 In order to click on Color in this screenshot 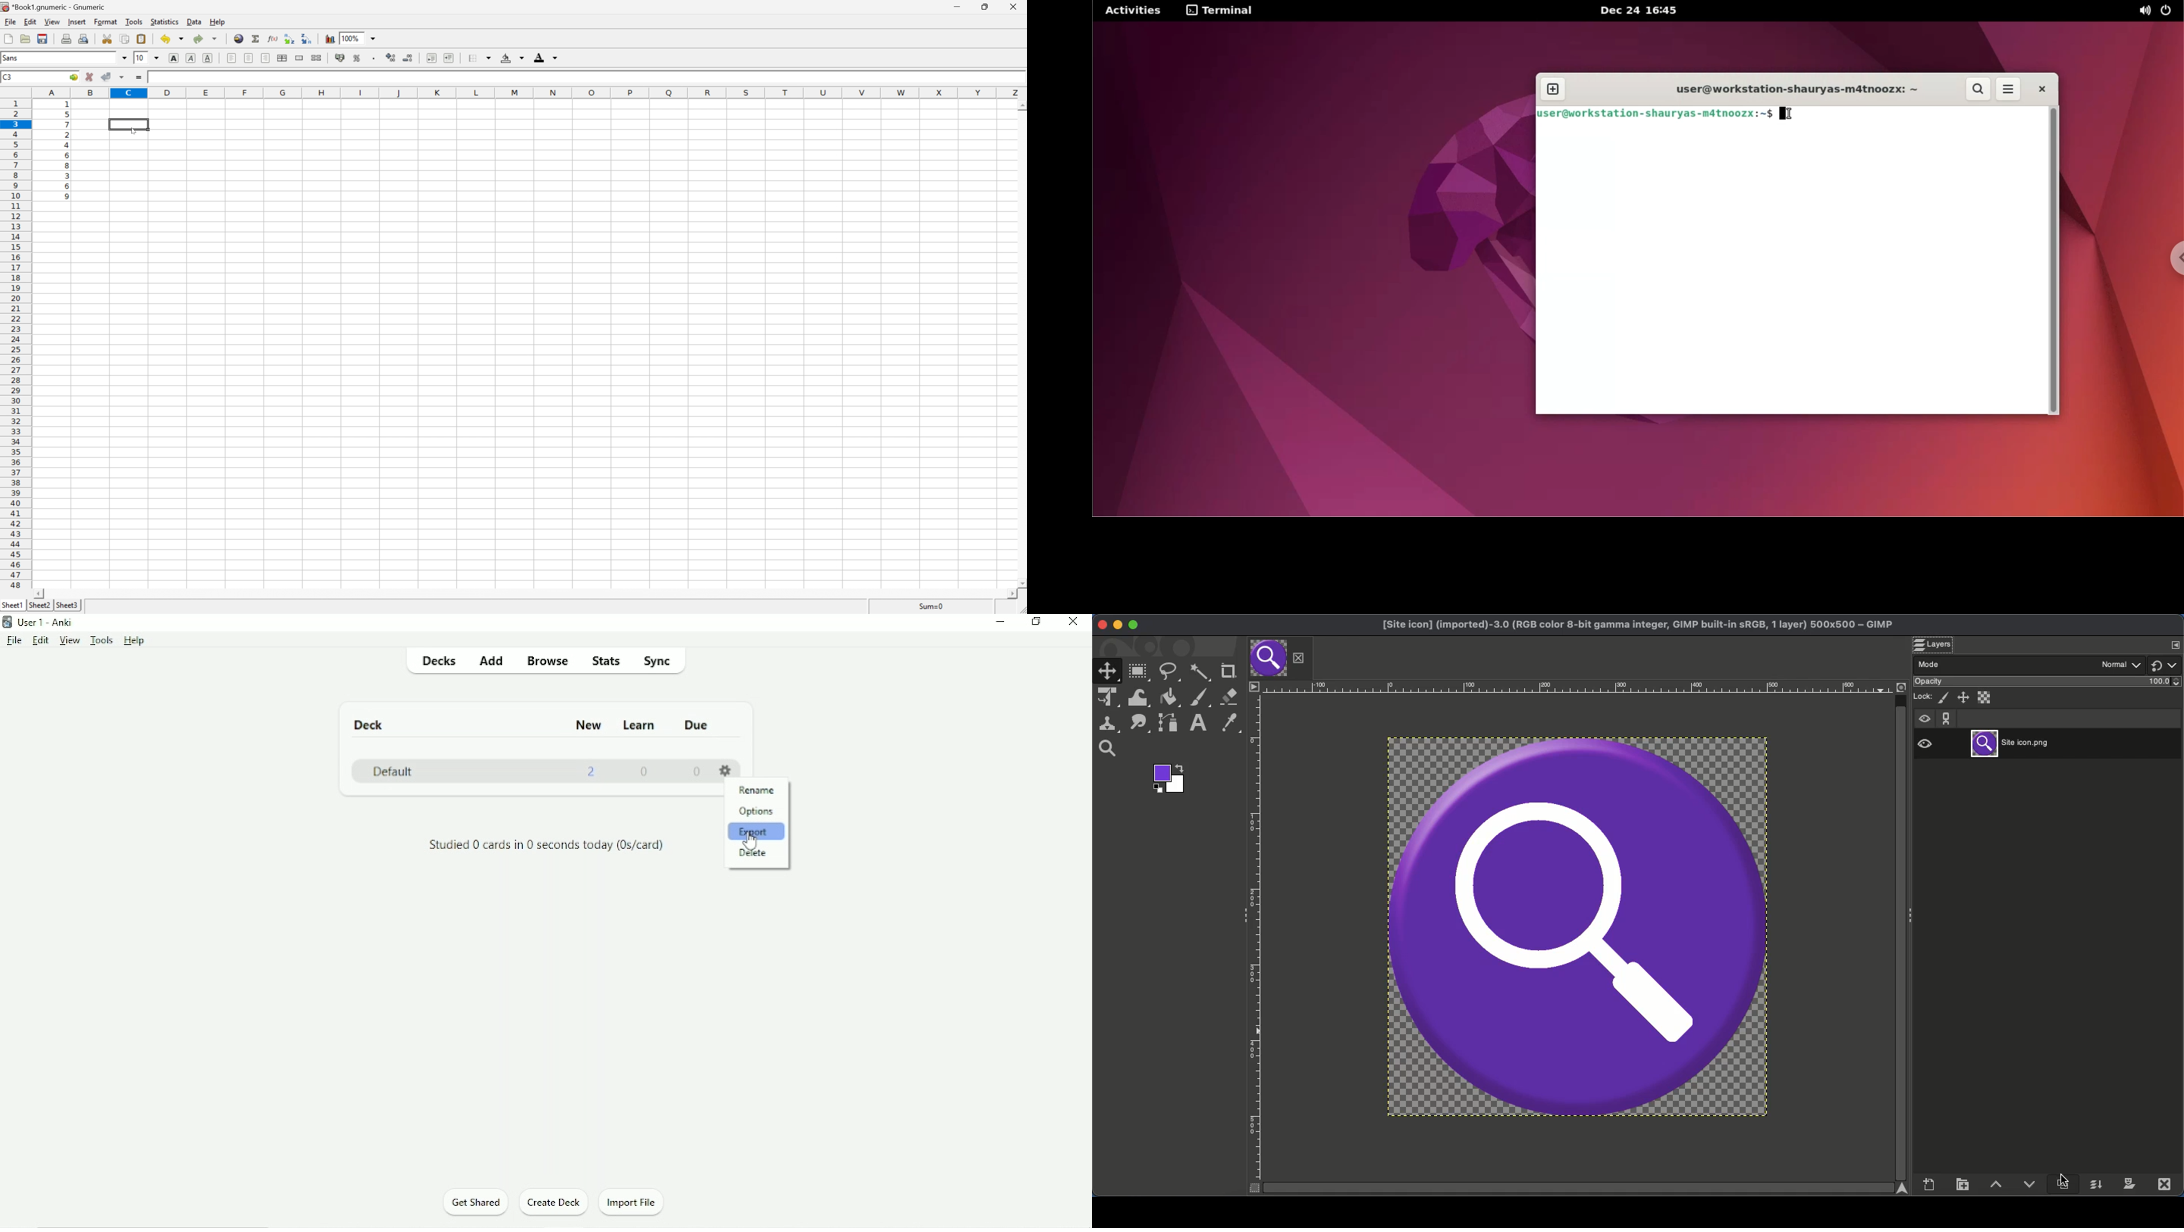, I will do `click(1169, 780)`.